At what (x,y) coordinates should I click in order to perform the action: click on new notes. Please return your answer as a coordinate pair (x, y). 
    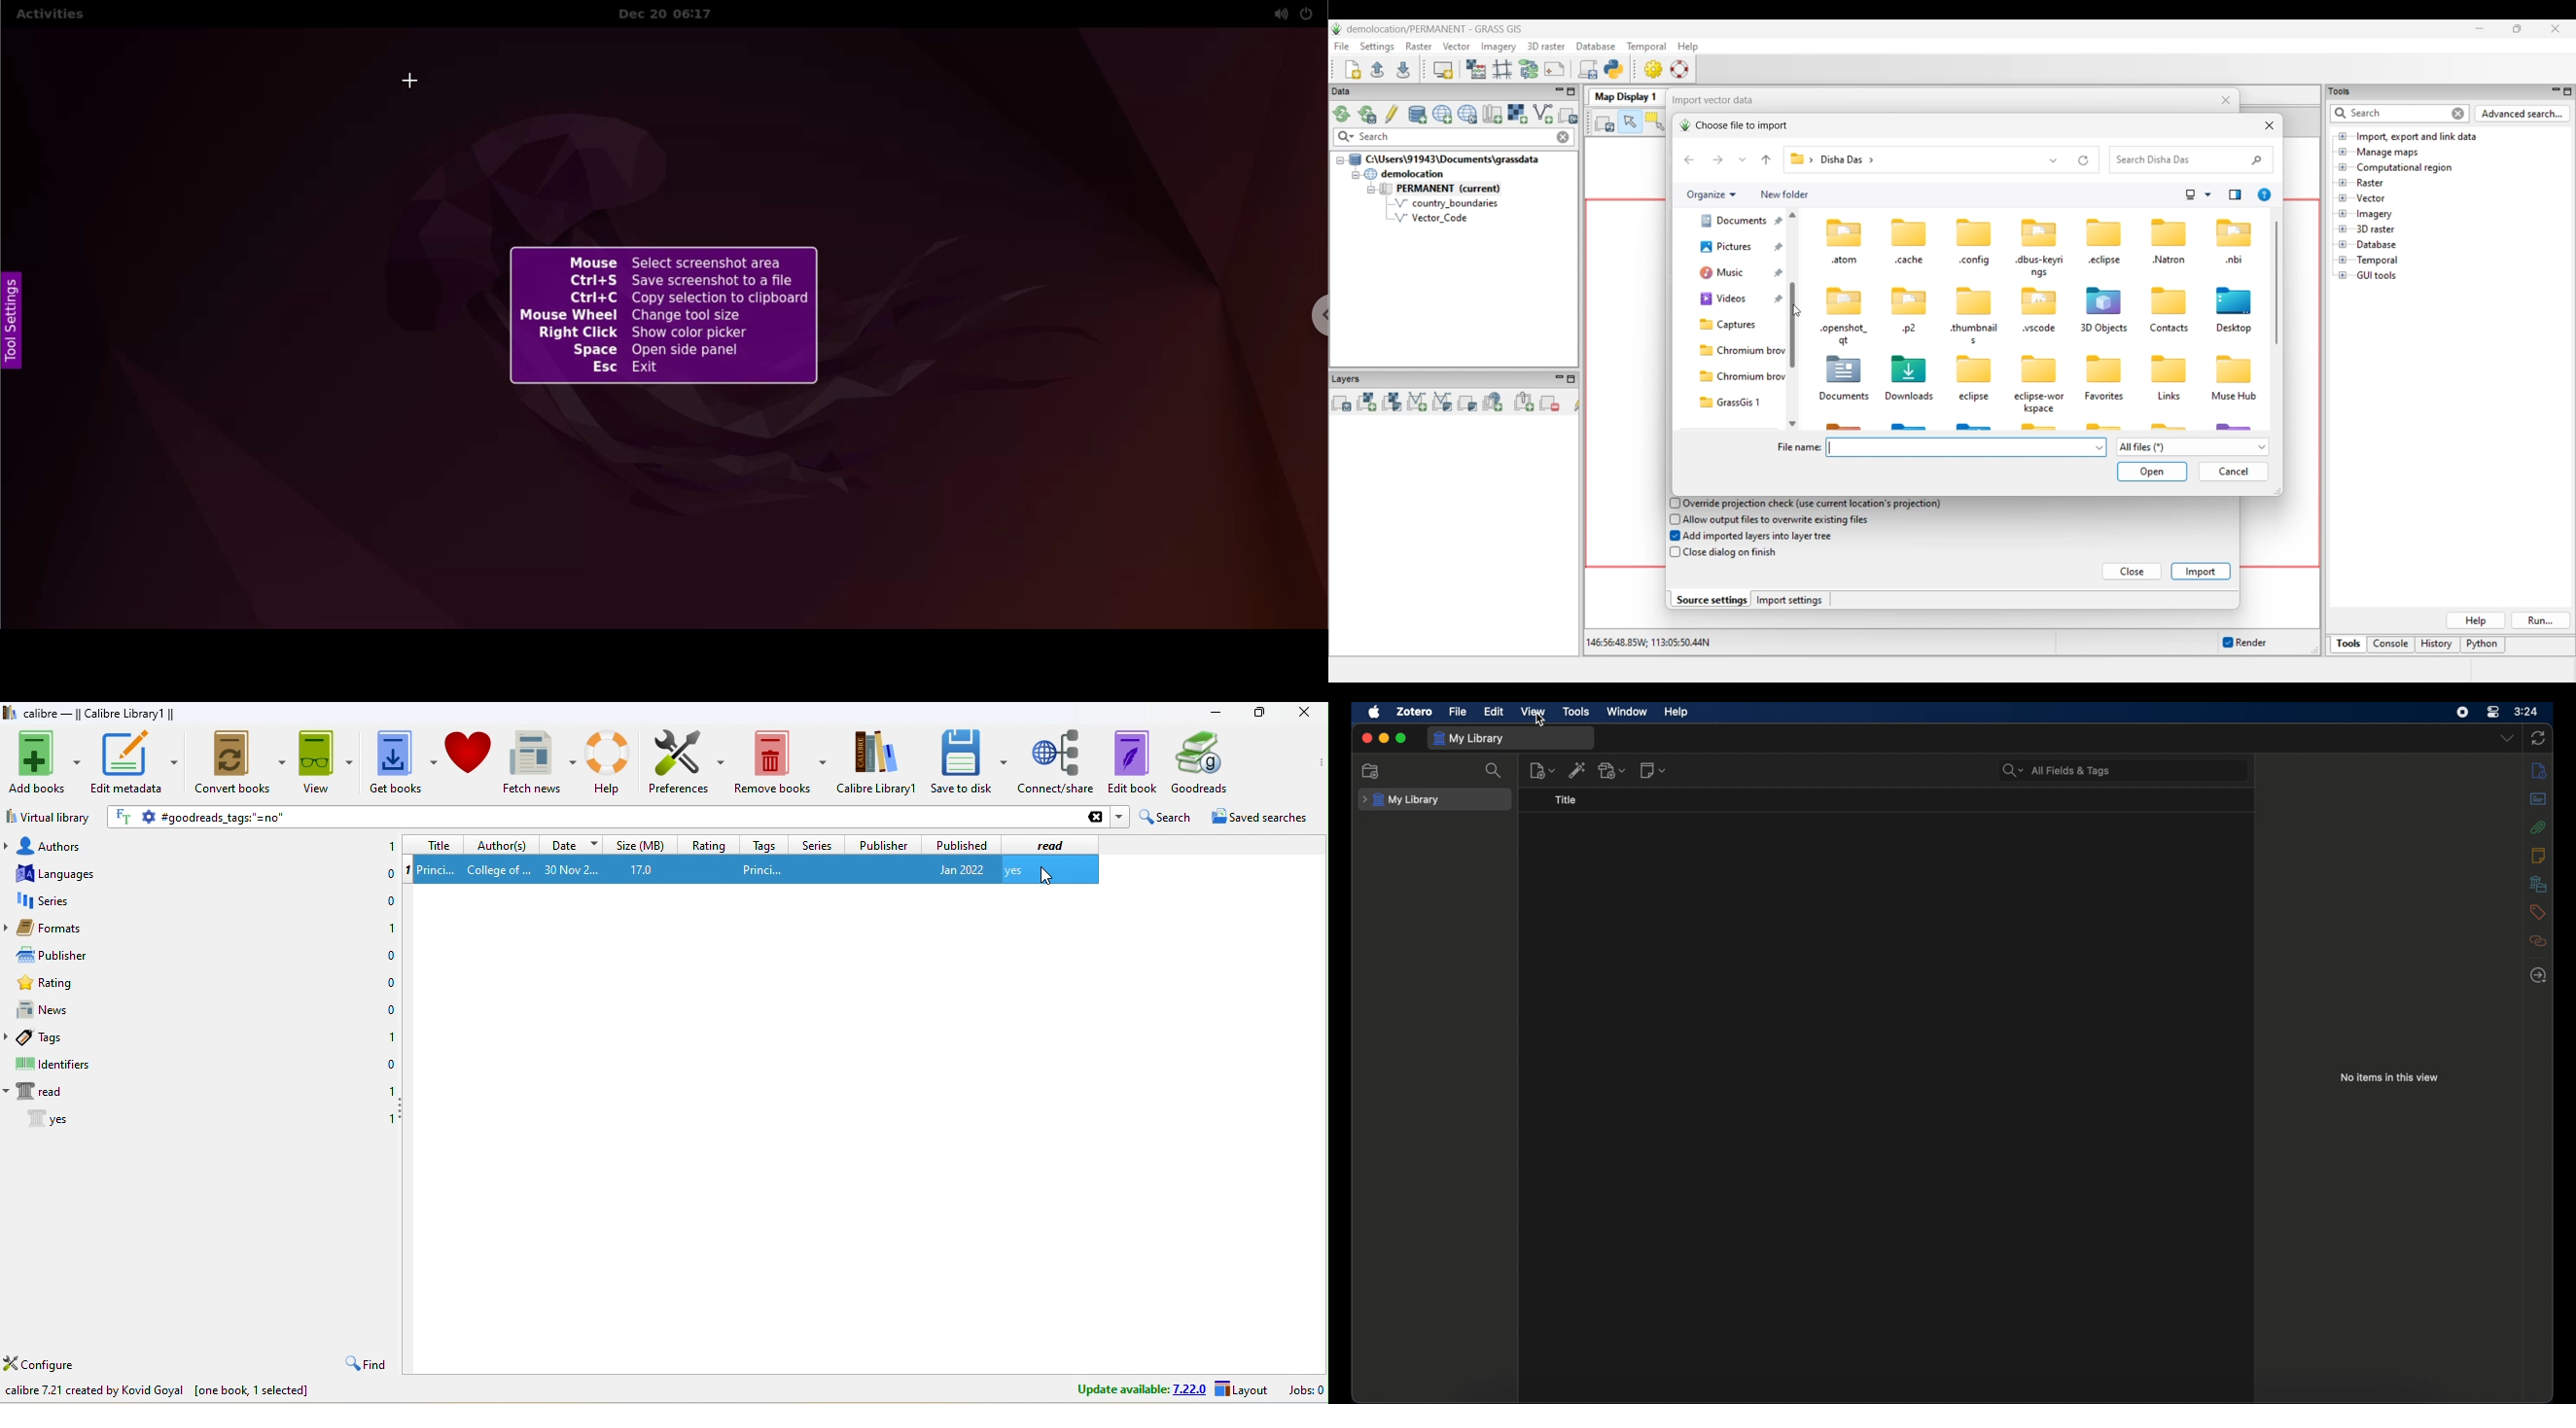
    Looking at the image, I should click on (1655, 770).